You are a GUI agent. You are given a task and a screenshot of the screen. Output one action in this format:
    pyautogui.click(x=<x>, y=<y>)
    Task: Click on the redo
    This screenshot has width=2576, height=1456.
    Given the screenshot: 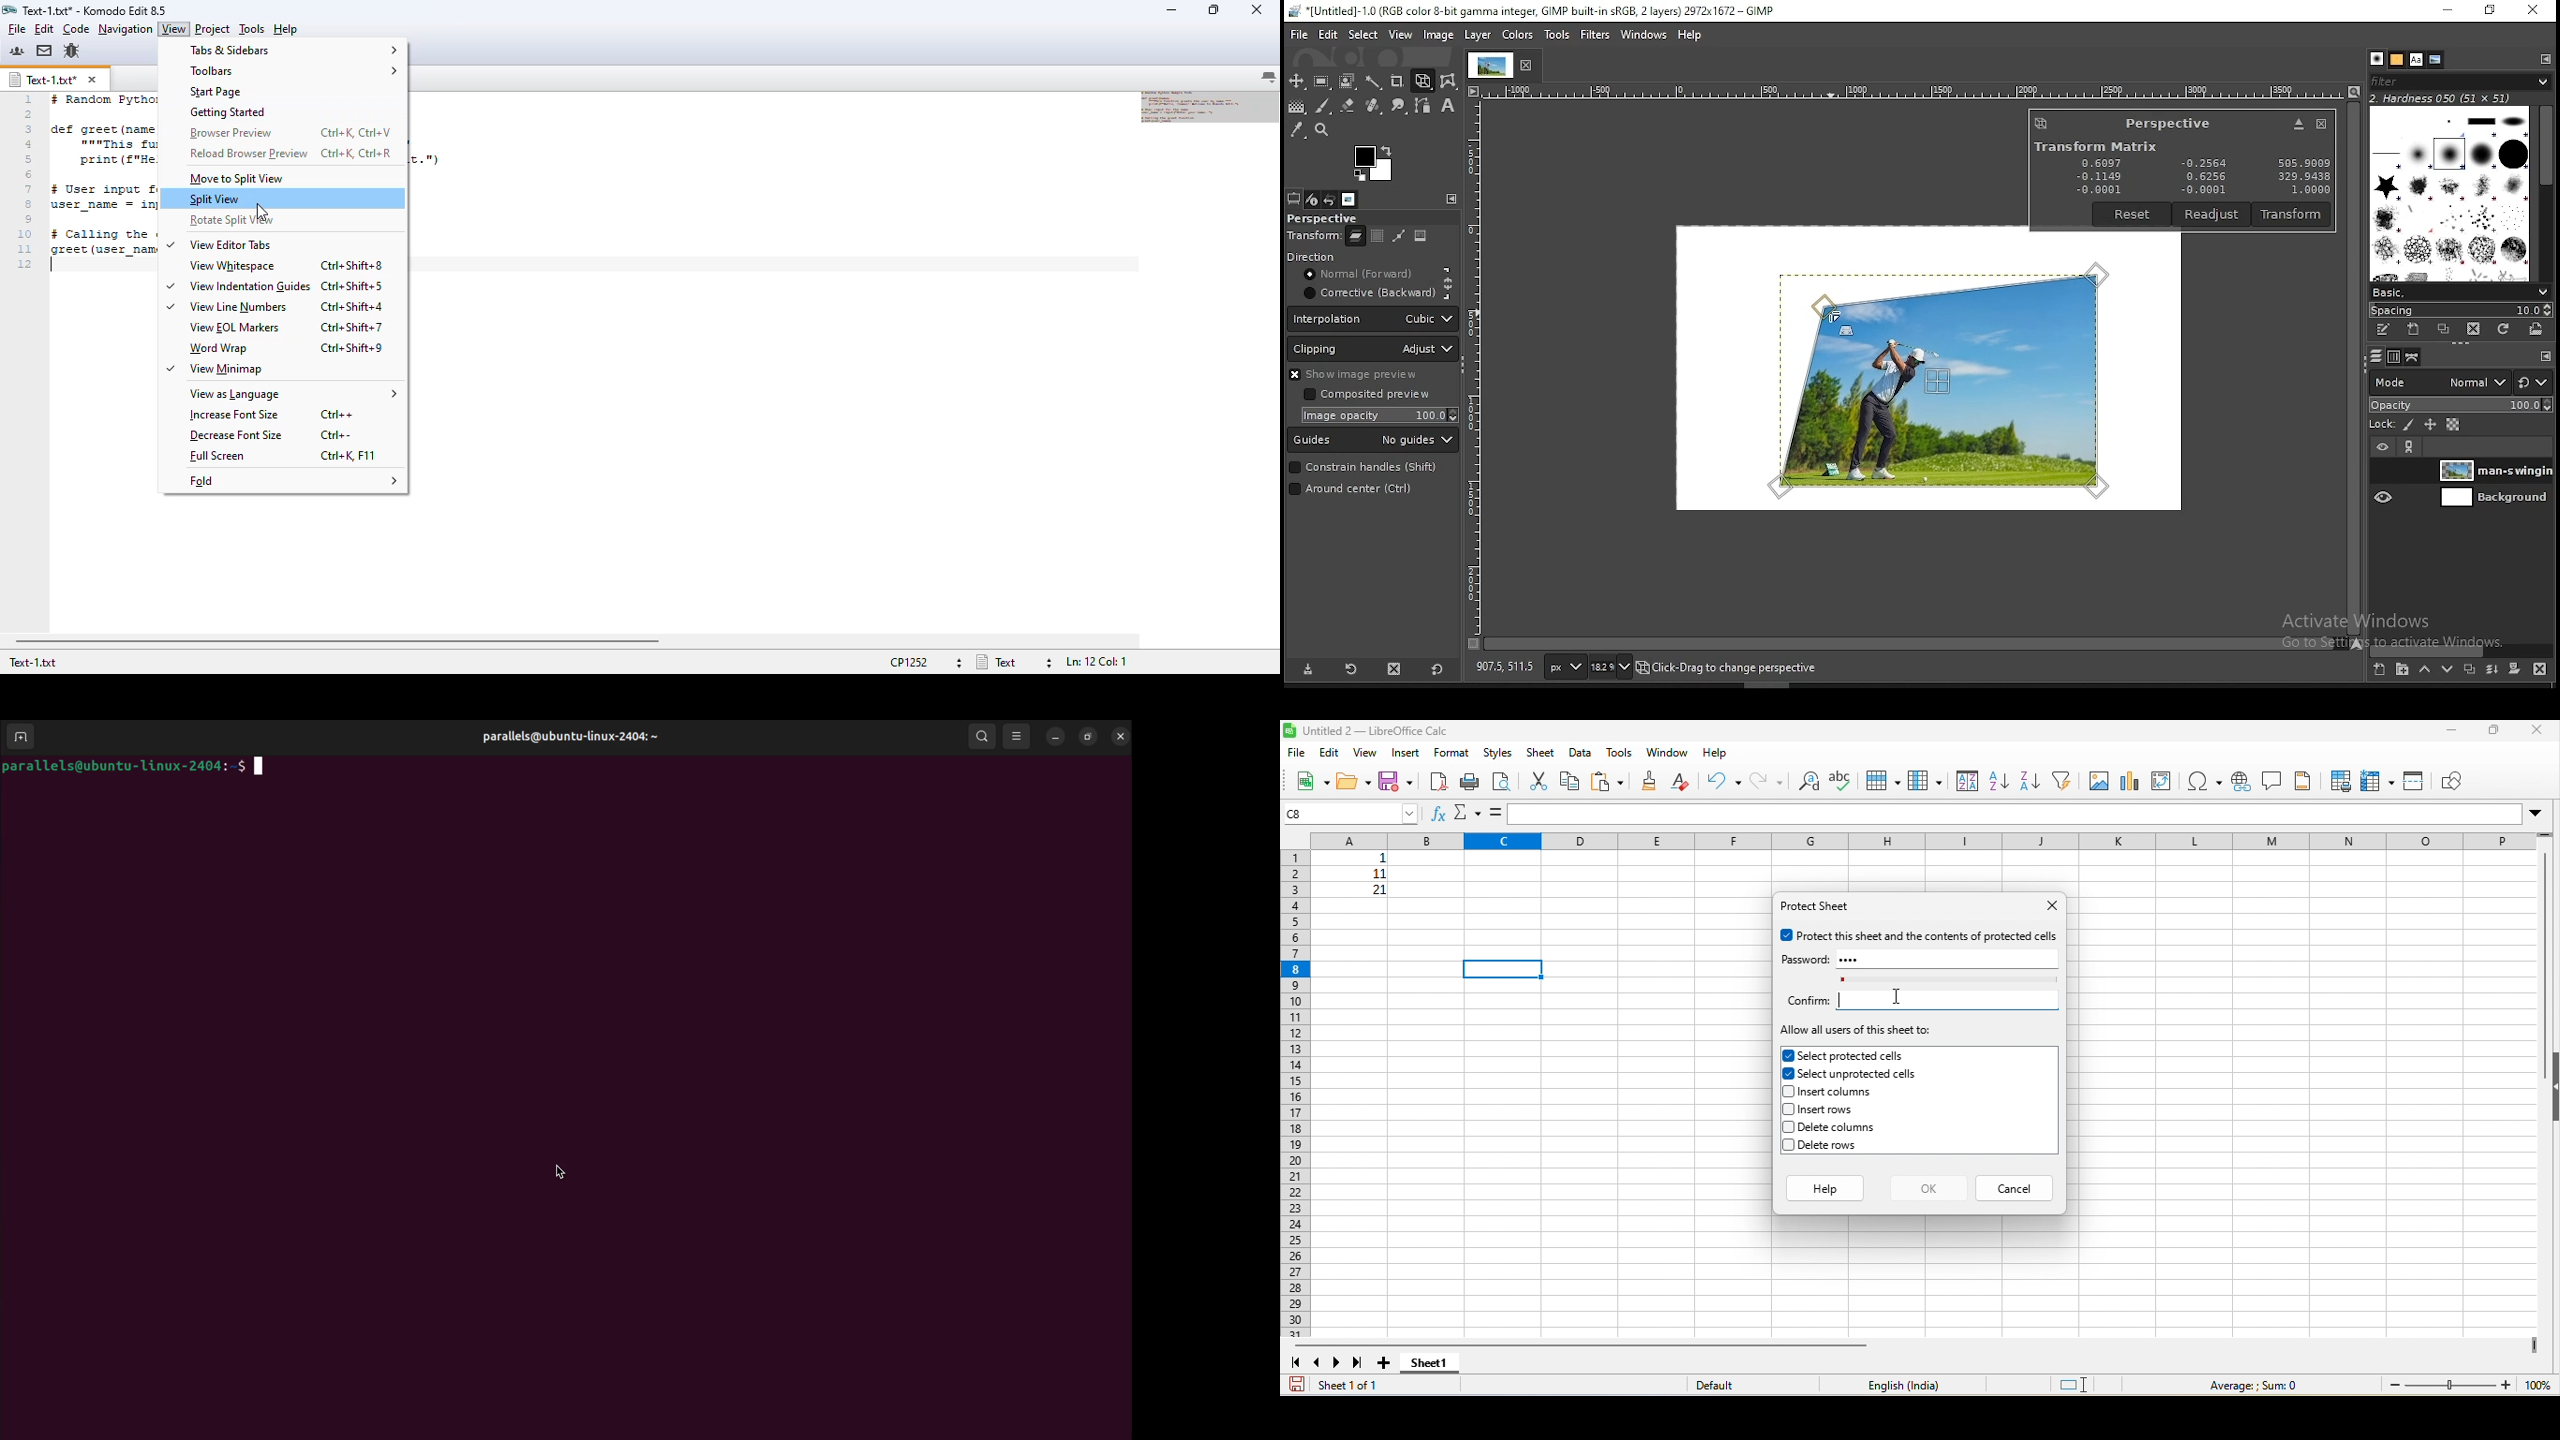 What is the action you would take?
    pyautogui.click(x=1764, y=781)
    